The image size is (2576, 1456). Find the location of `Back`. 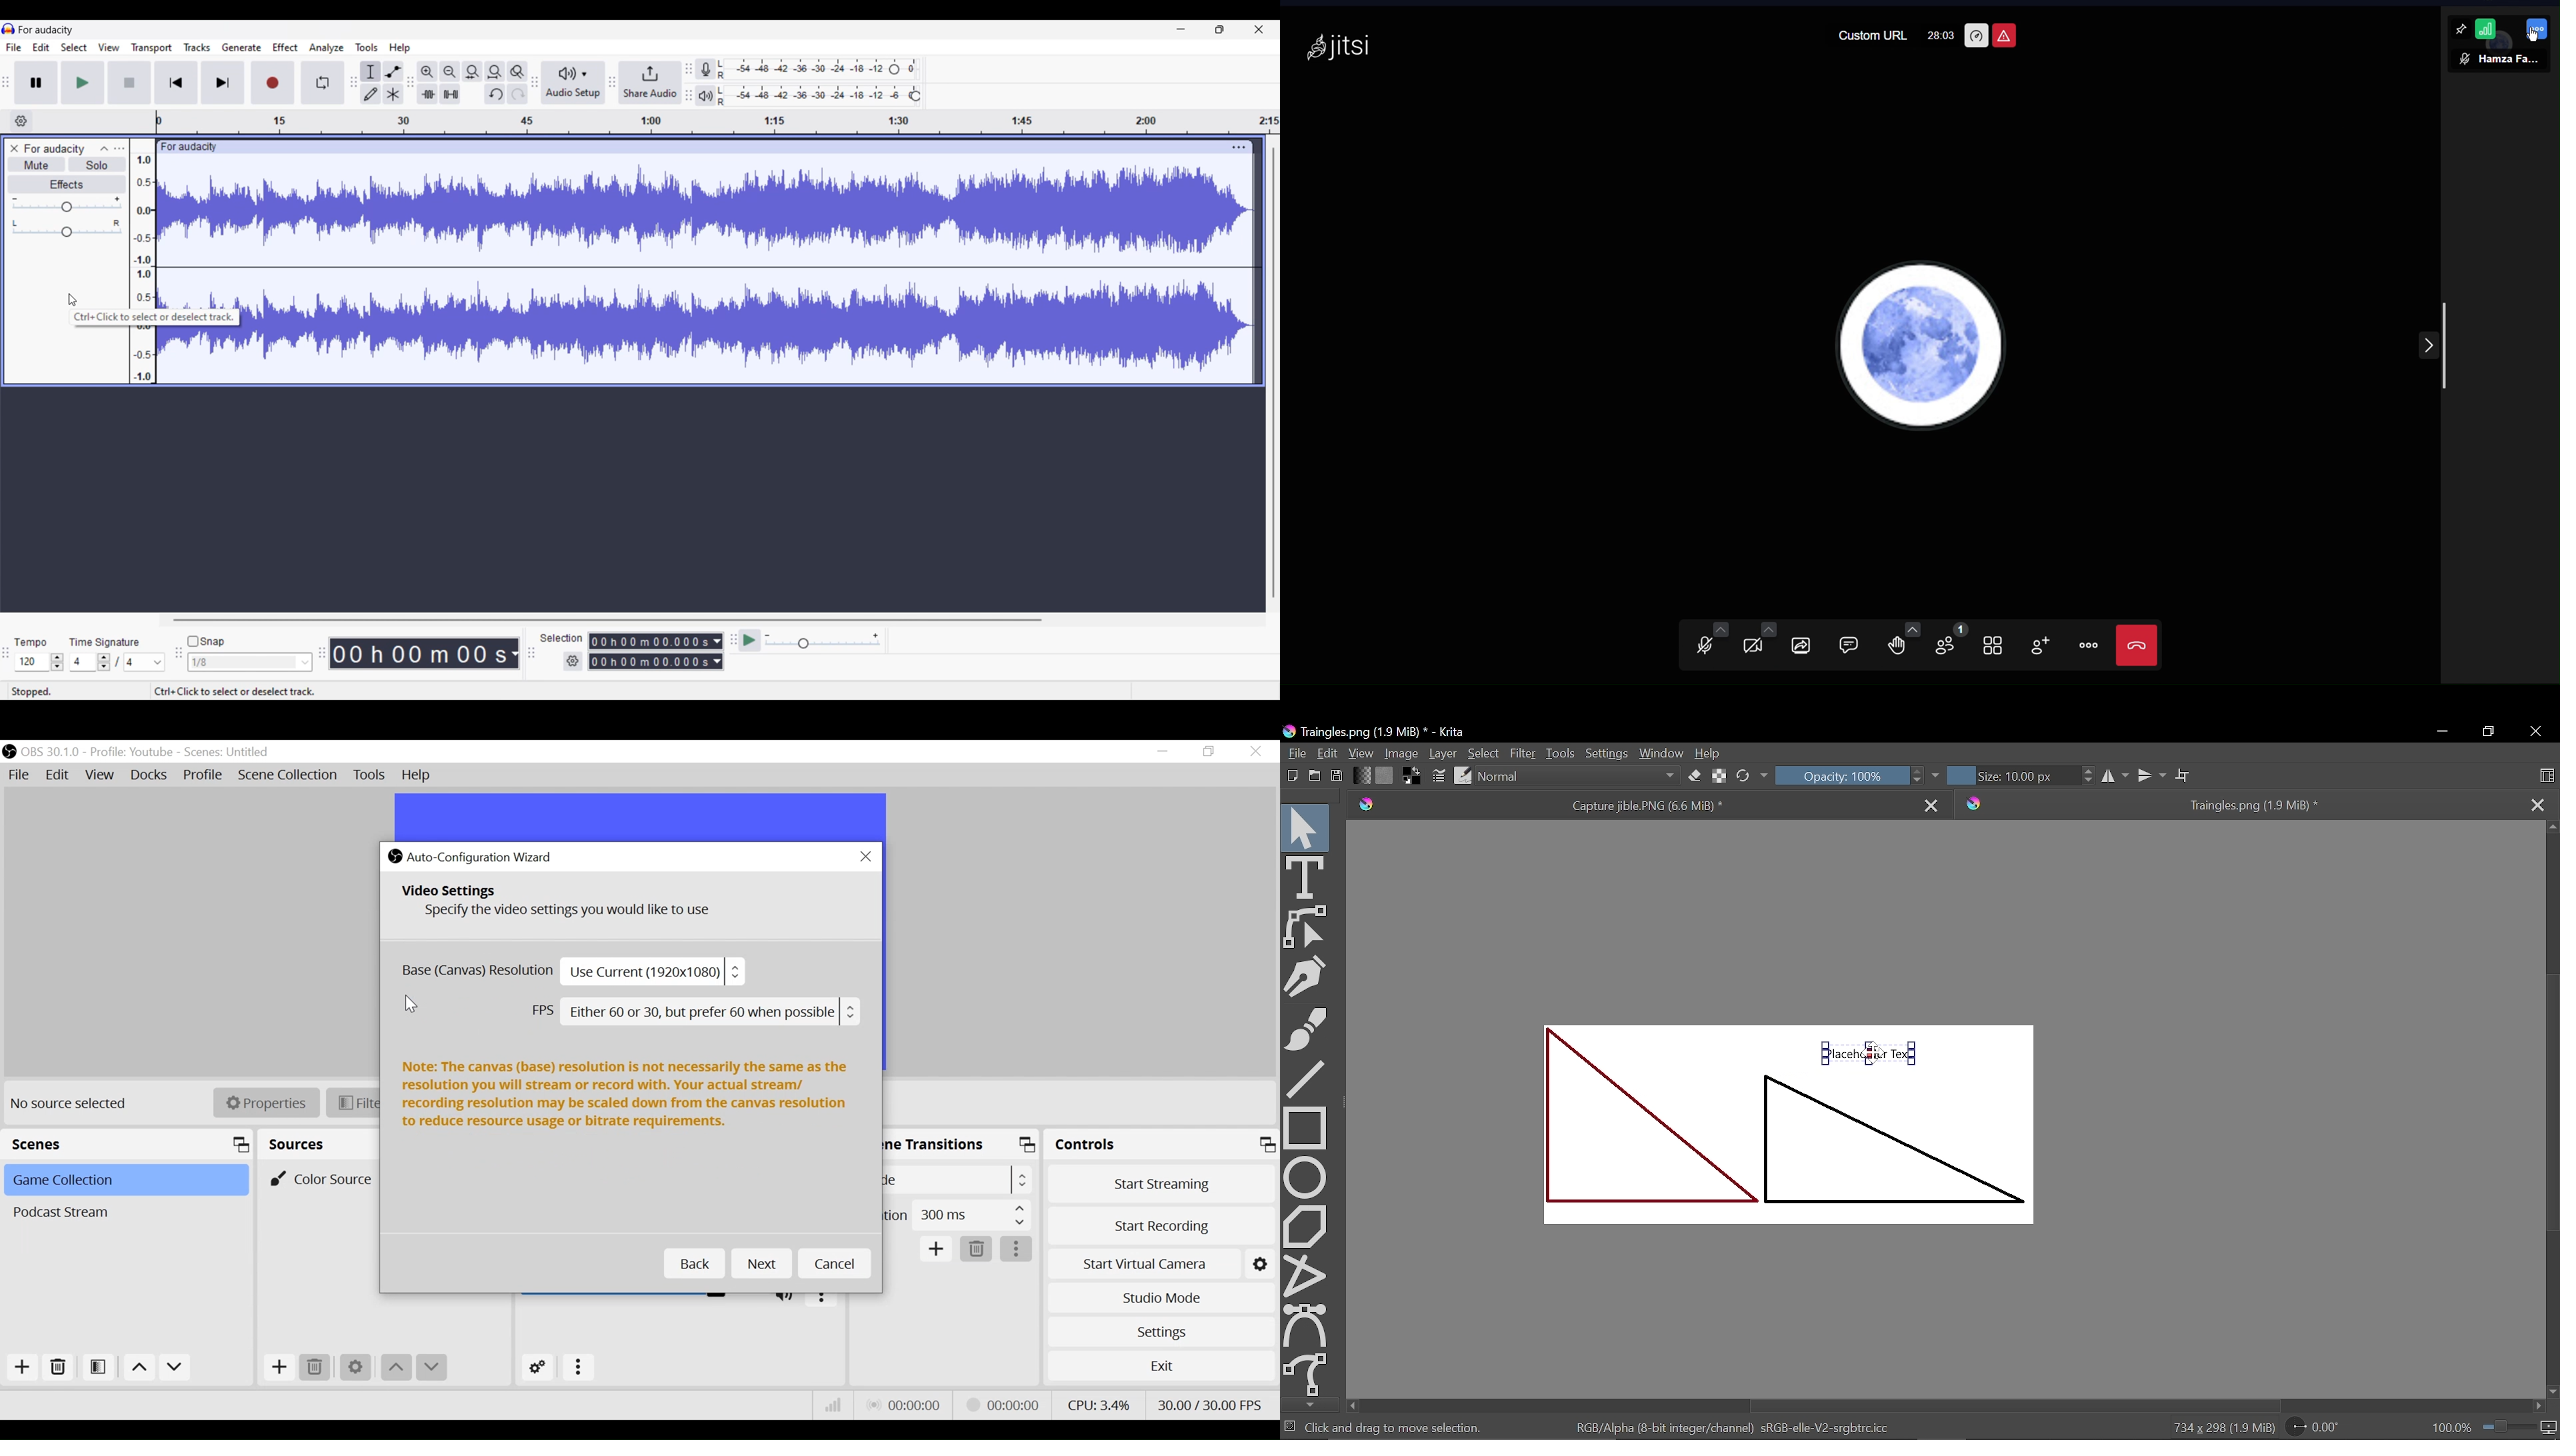

Back is located at coordinates (693, 1265).